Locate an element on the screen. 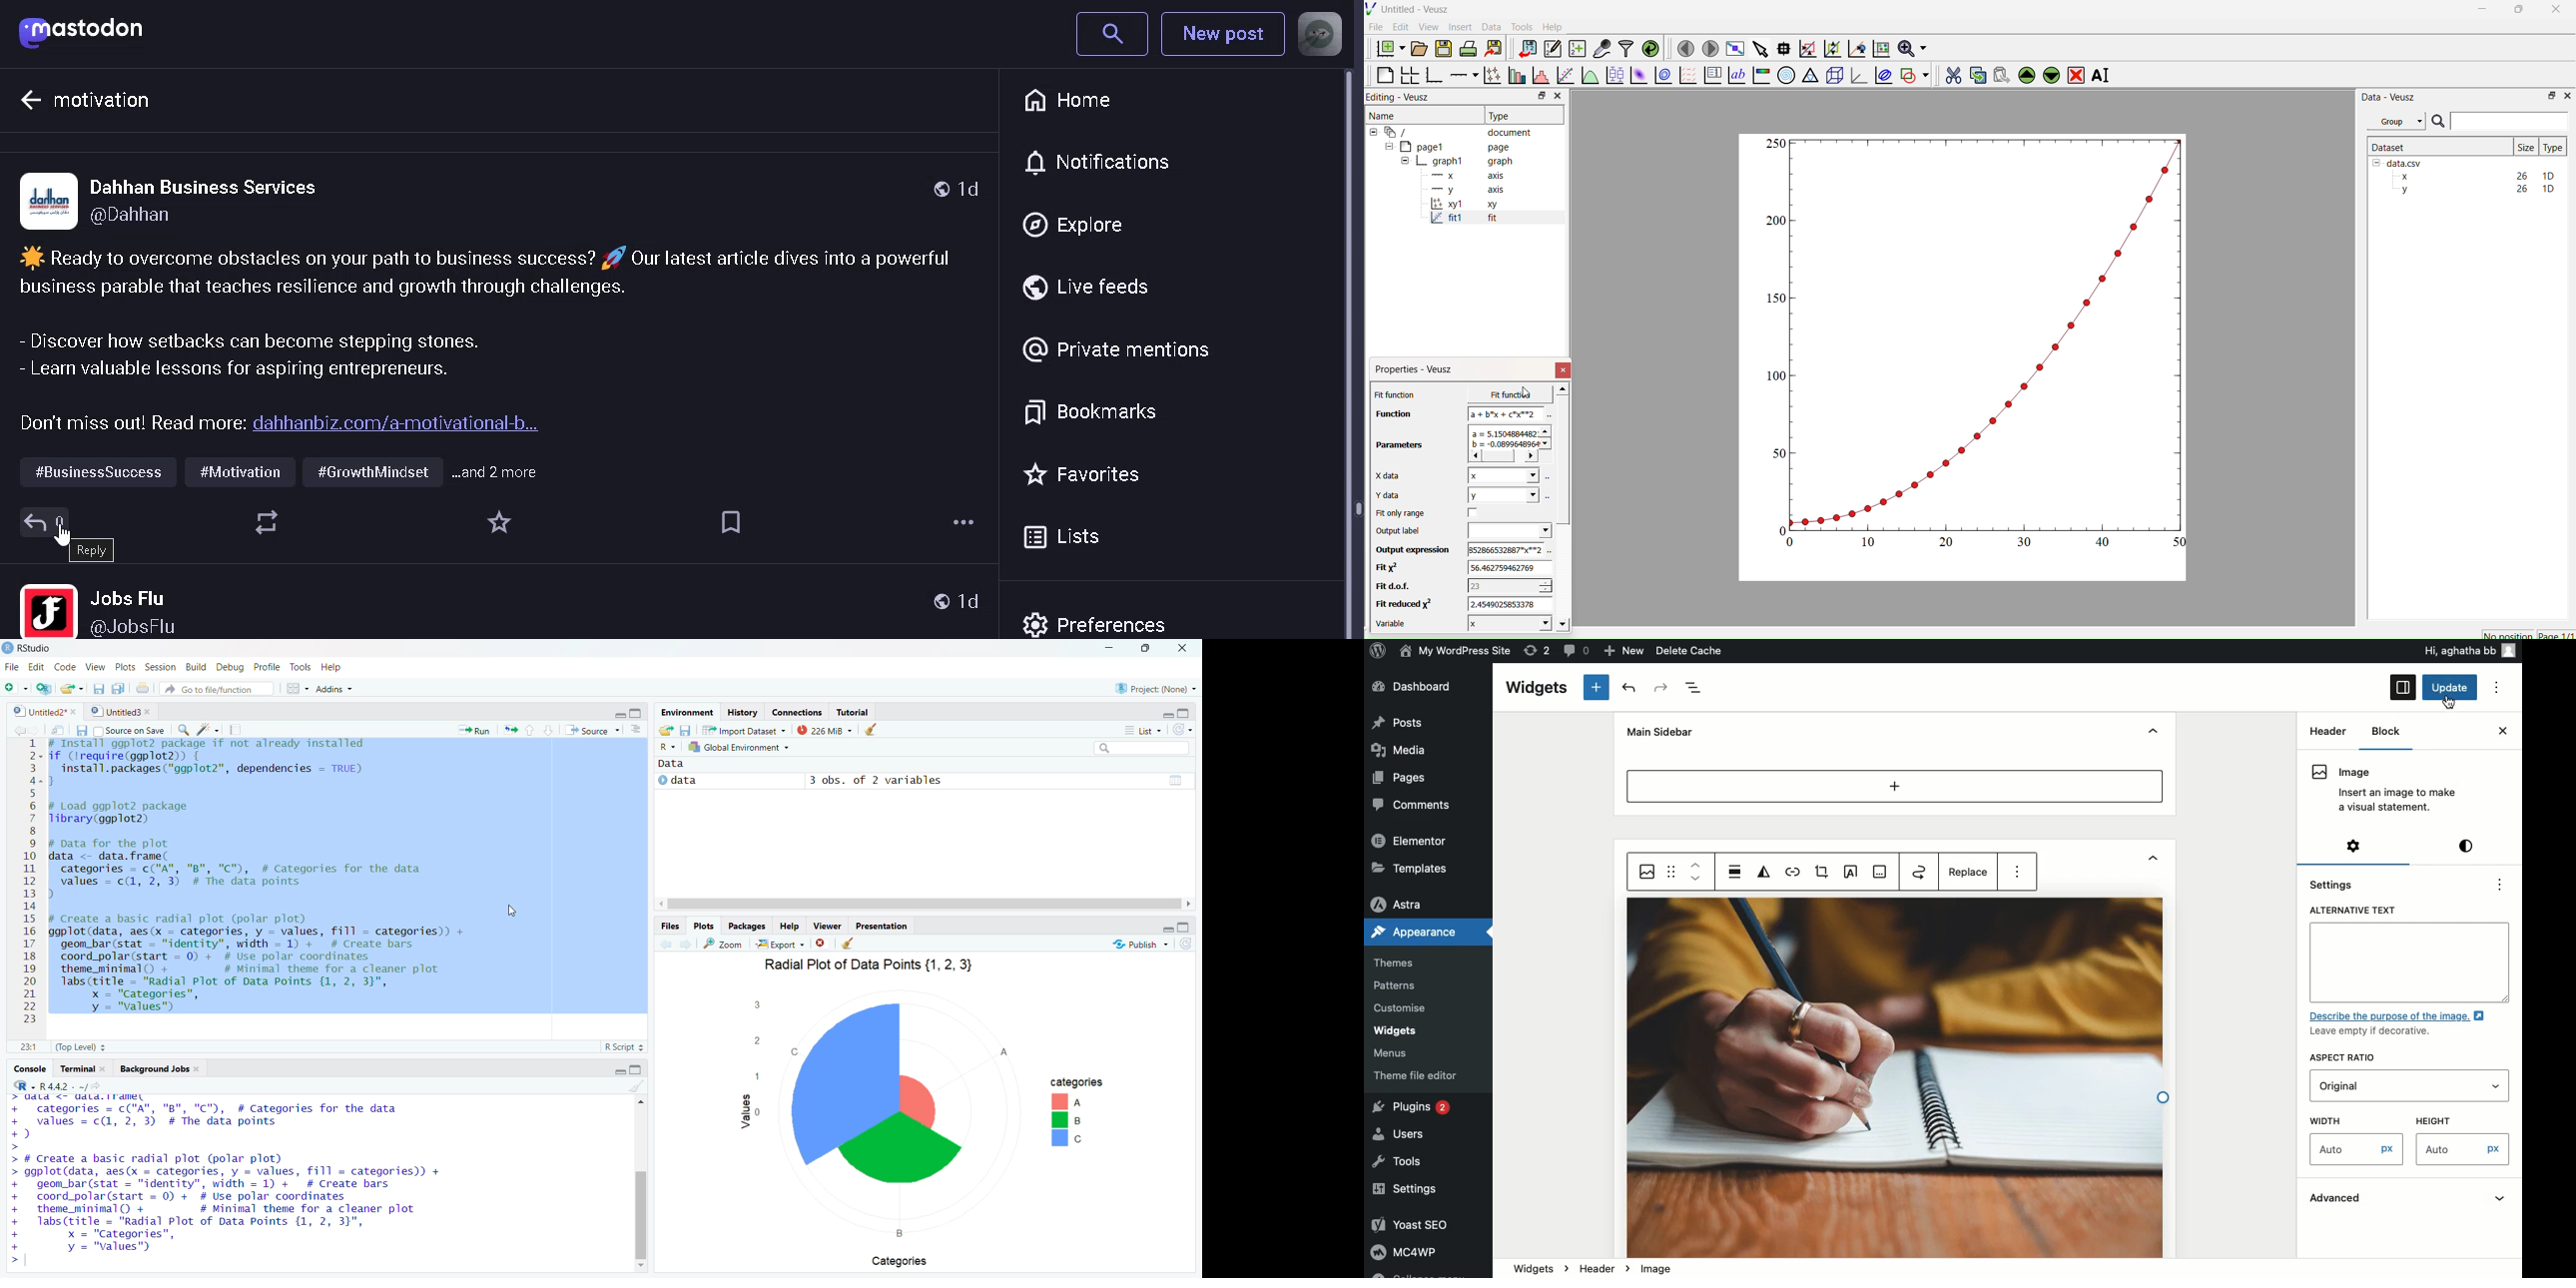  lists is located at coordinates (1065, 538).